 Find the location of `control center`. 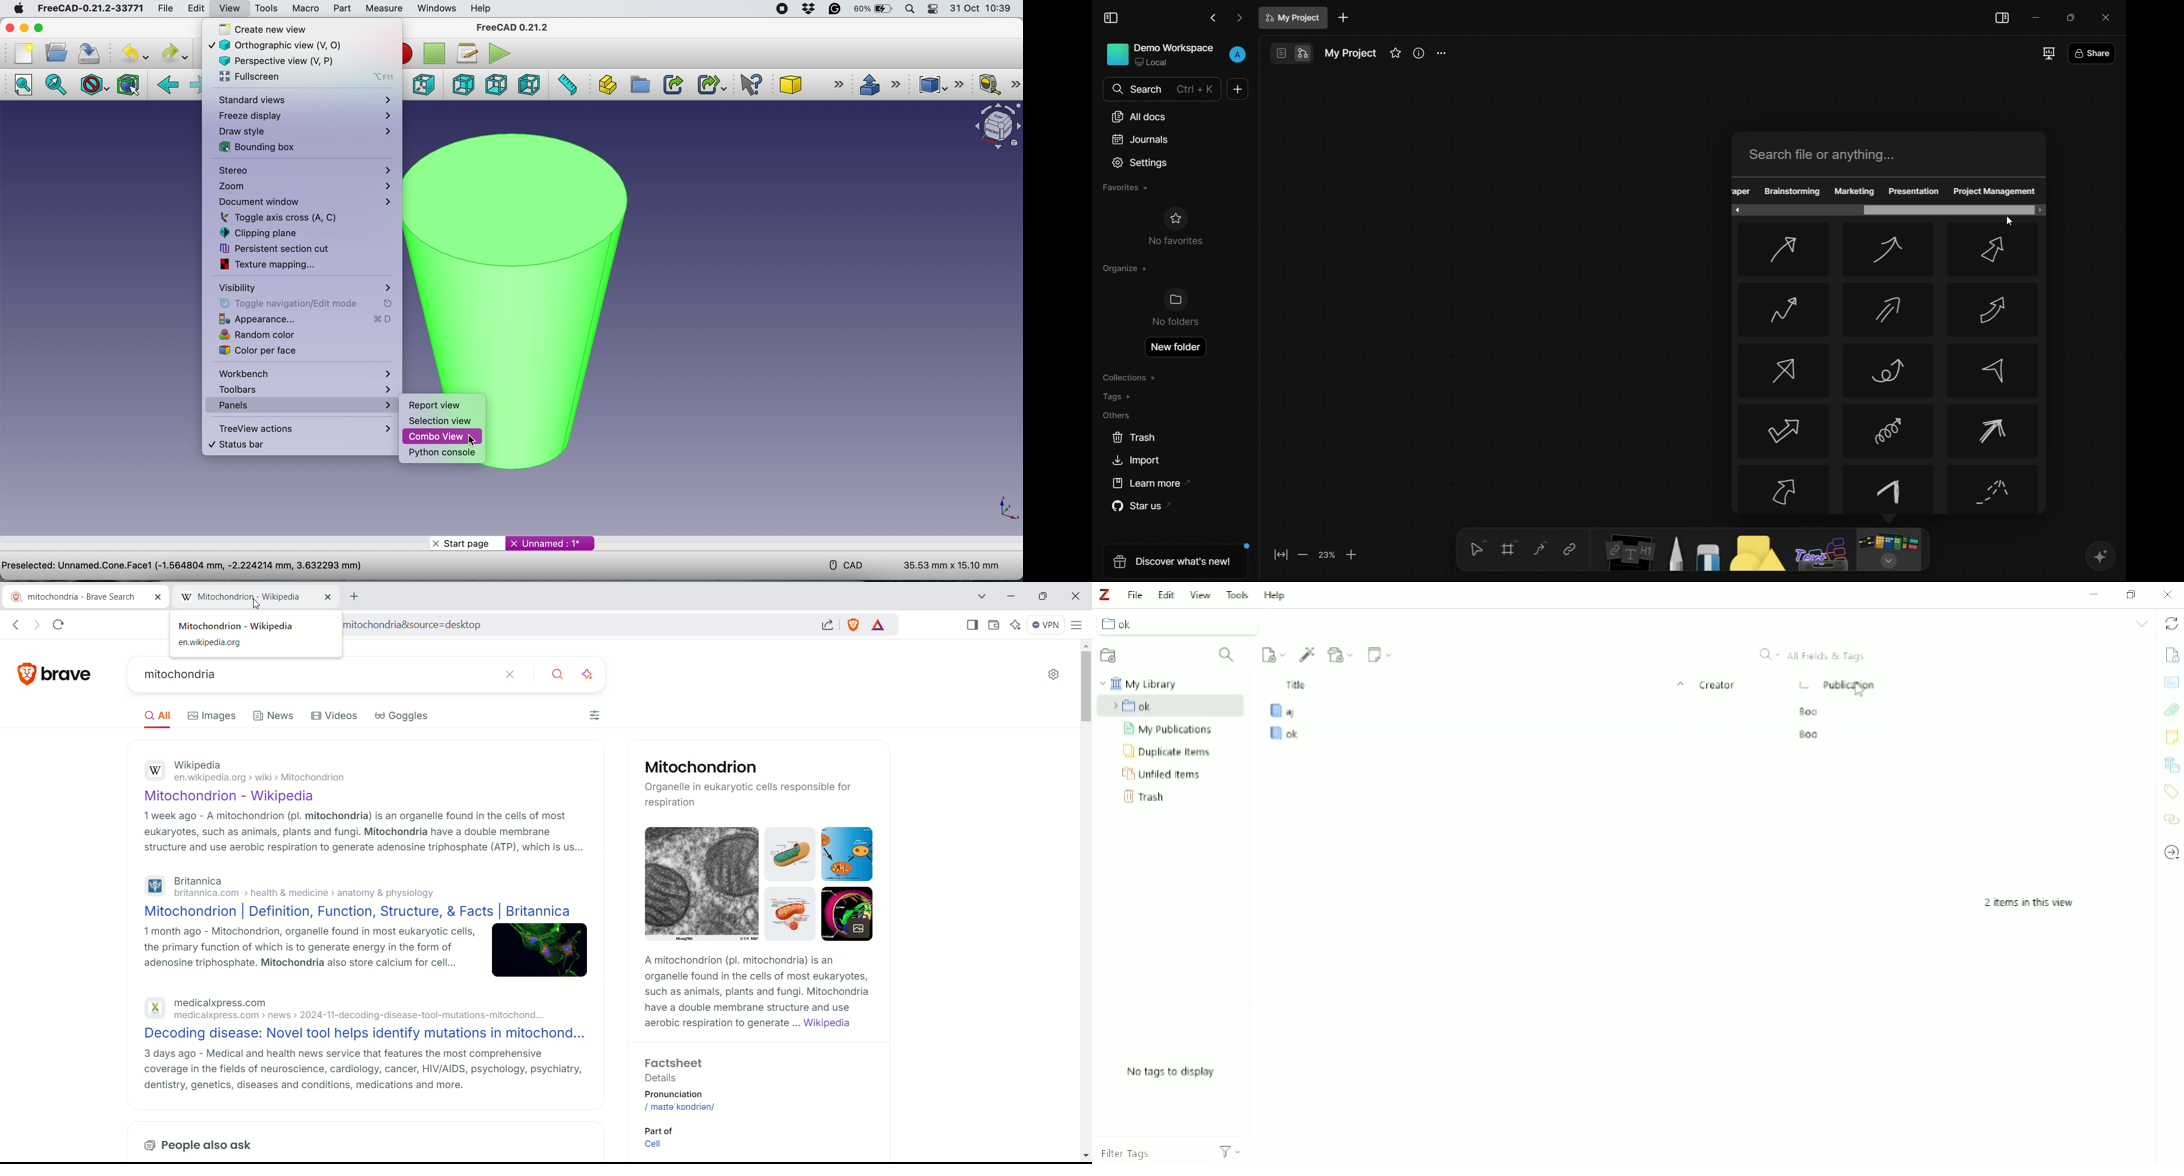

control center is located at coordinates (935, 10).